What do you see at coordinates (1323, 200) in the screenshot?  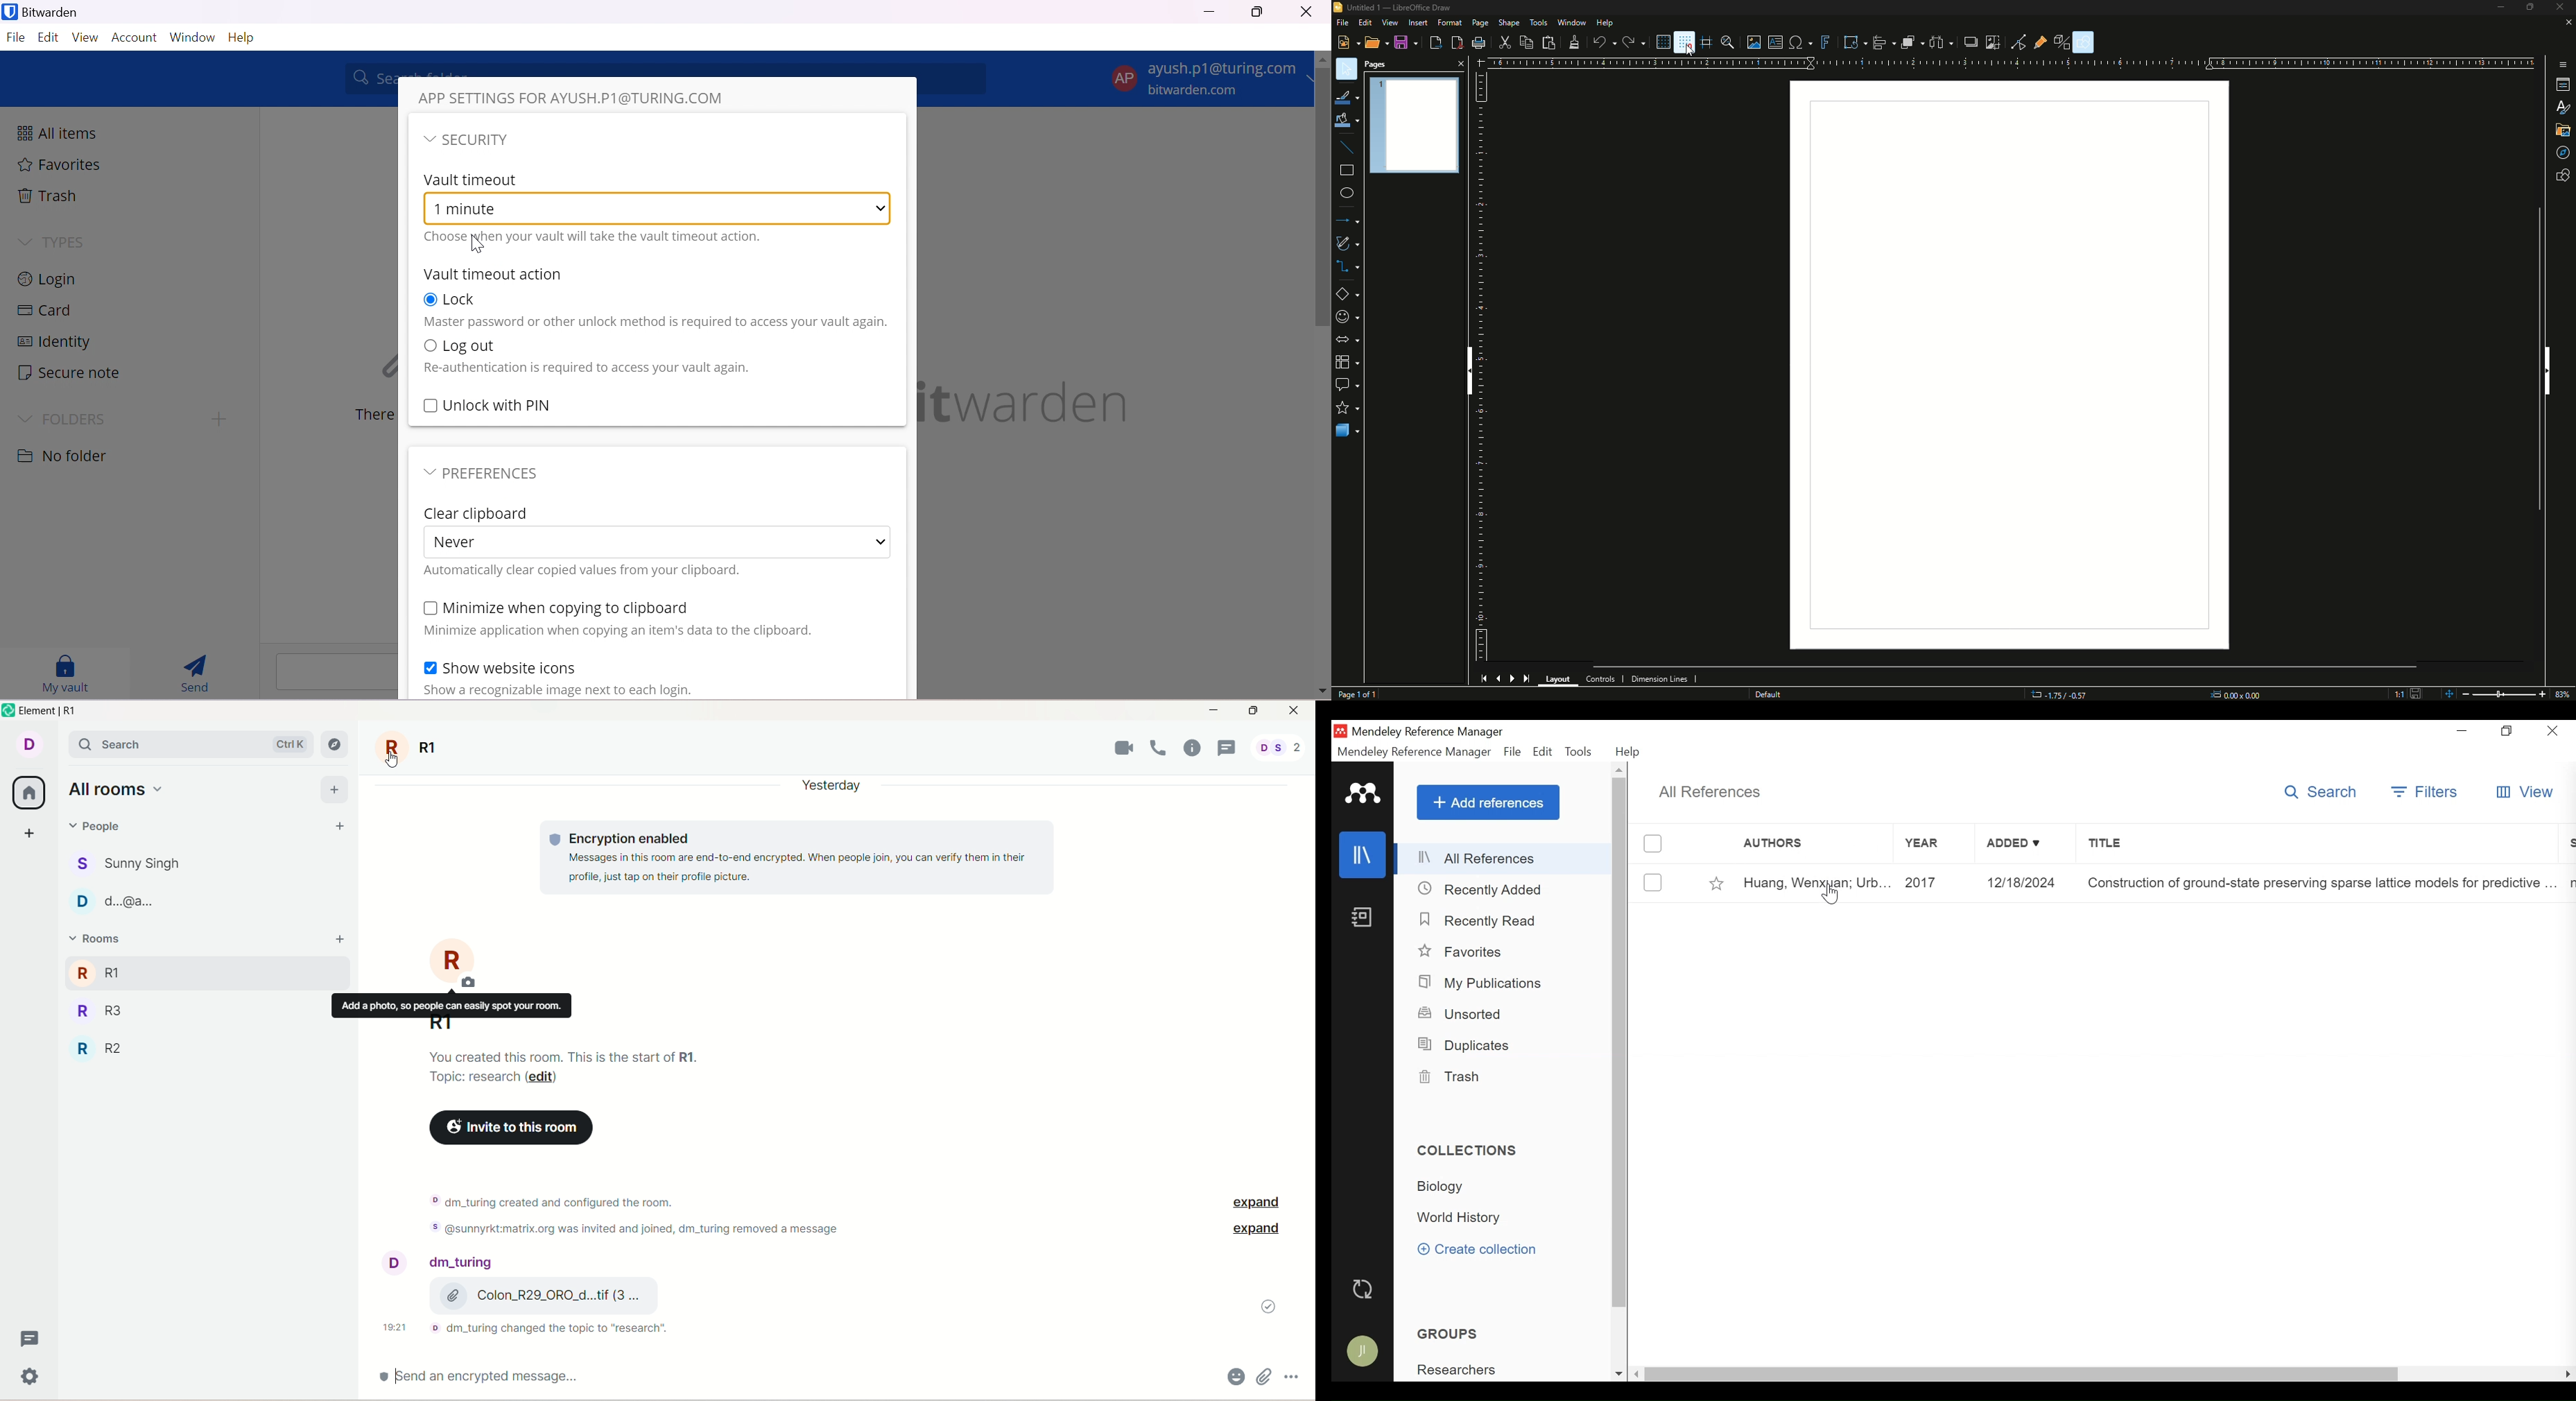 I see `scrollbar` at bounding box center [1323, 200].